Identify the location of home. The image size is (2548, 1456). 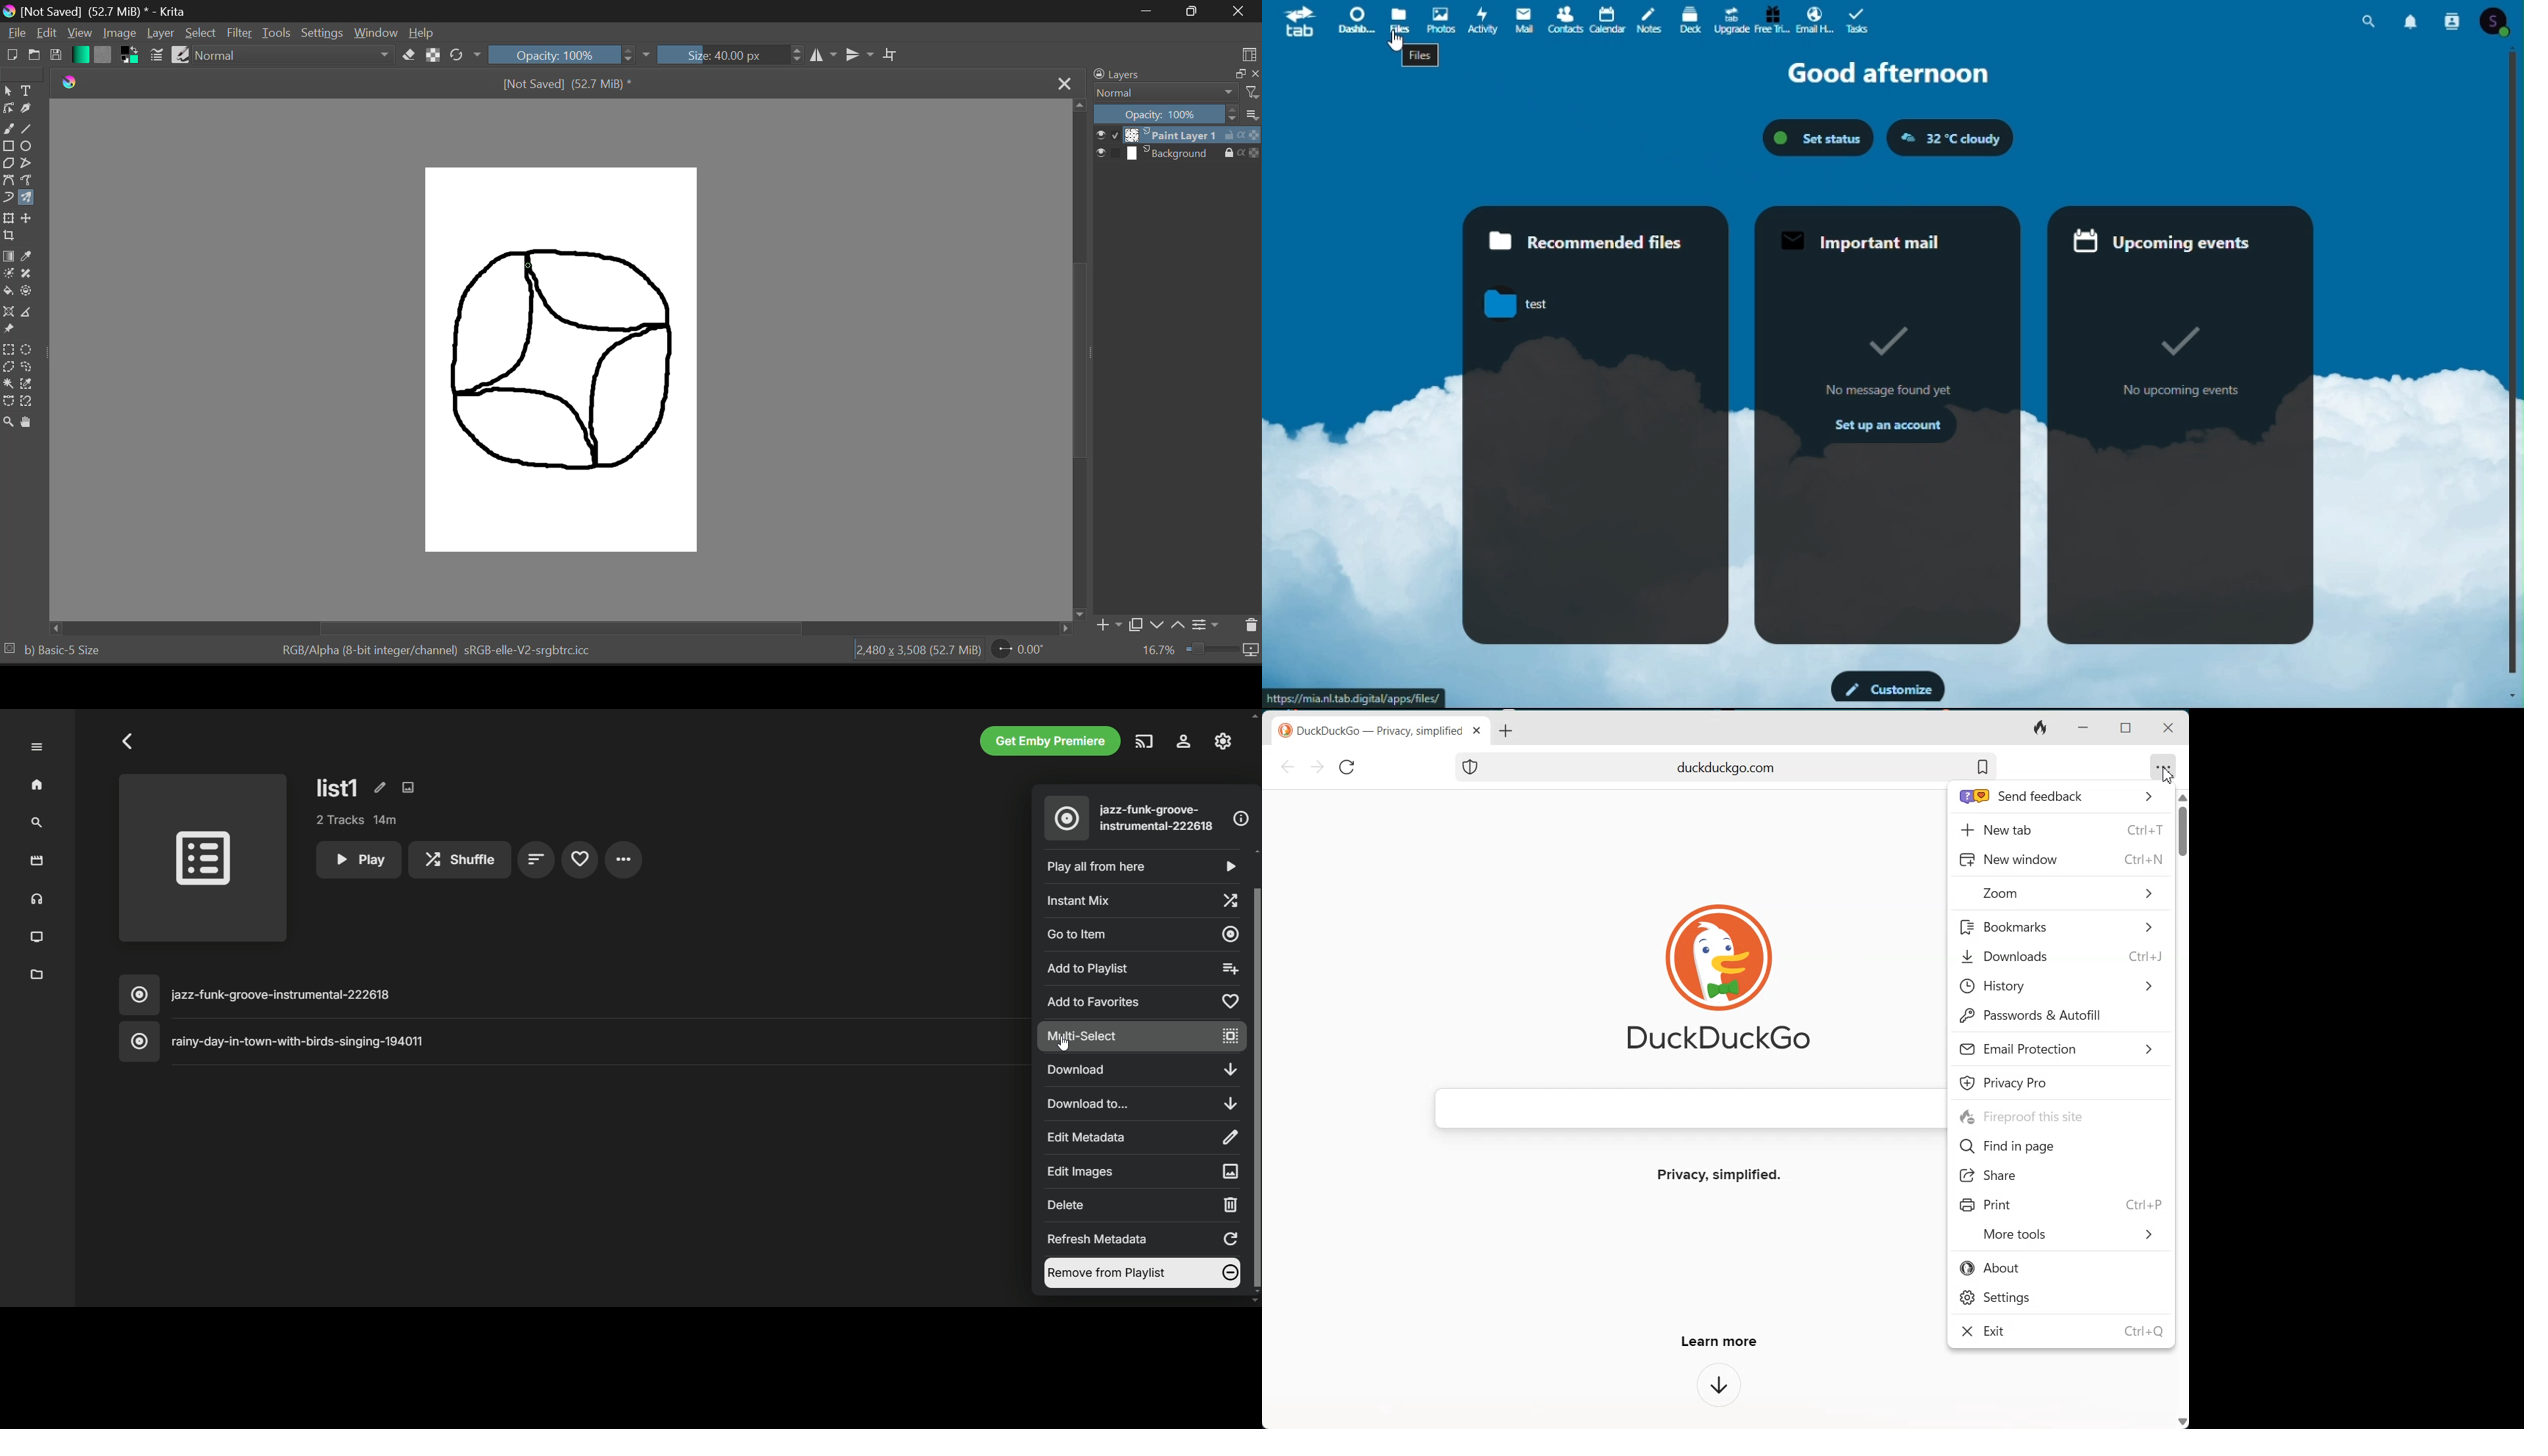
(38, 785).